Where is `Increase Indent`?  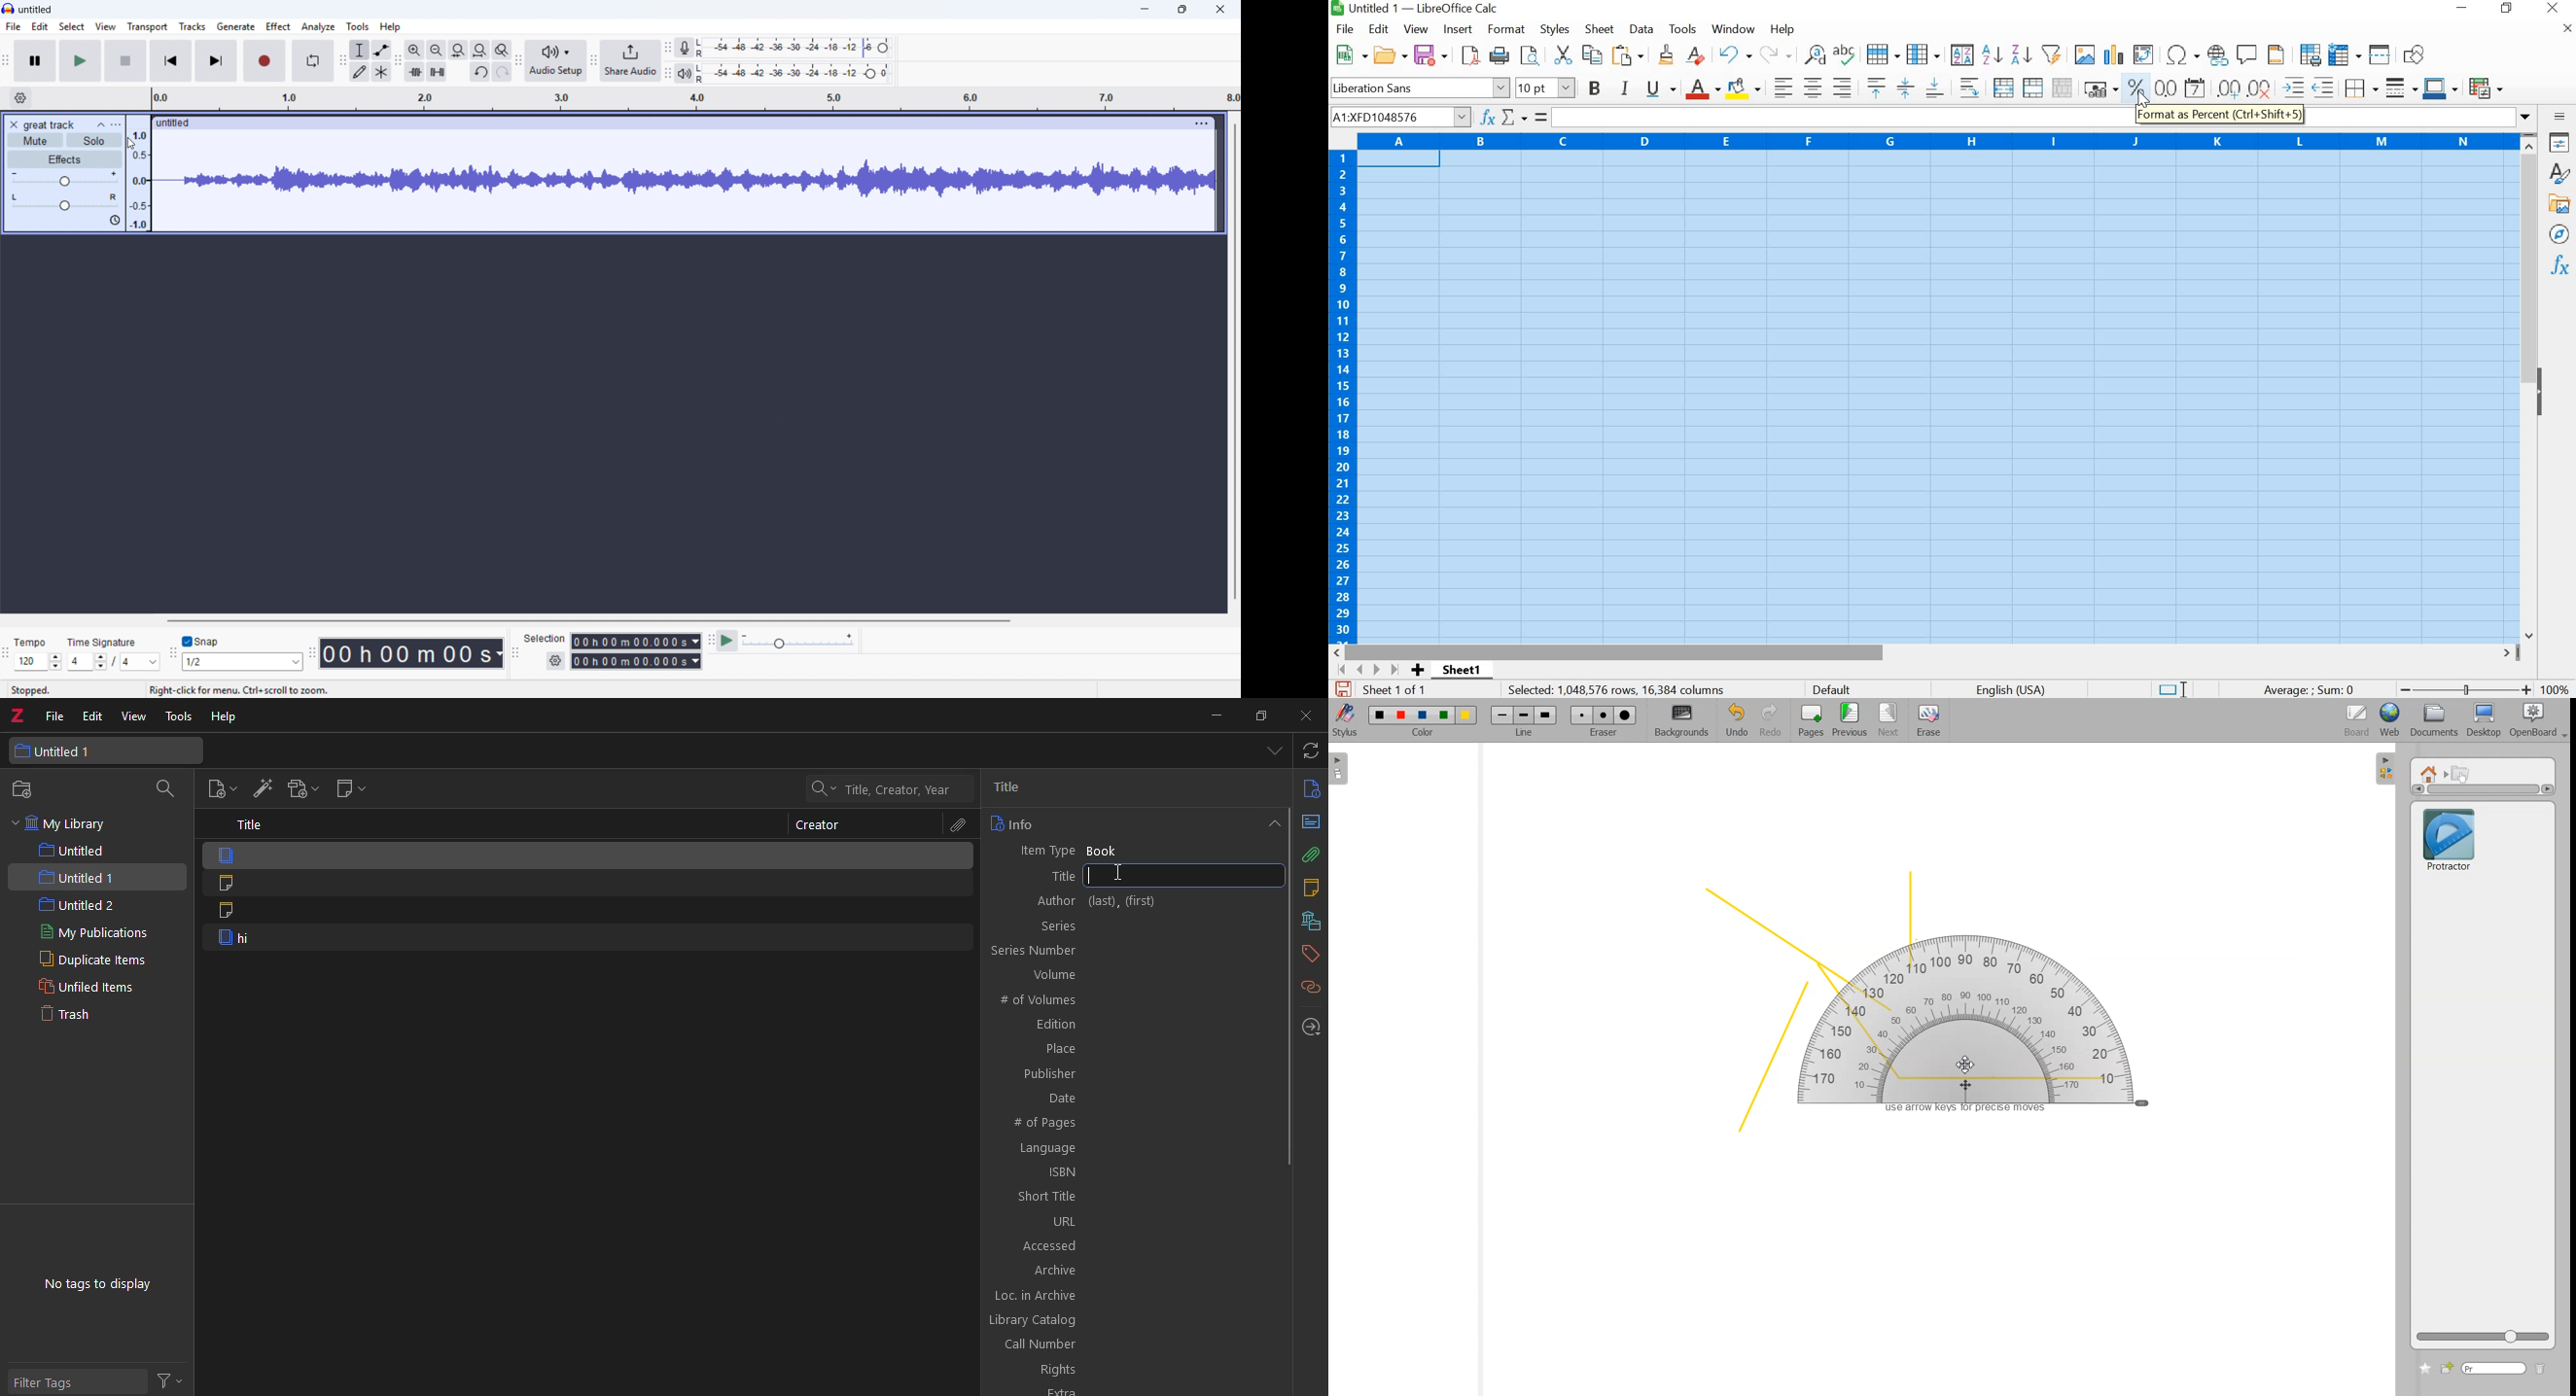 Increase Indent is located at coordinates (2293, 84).